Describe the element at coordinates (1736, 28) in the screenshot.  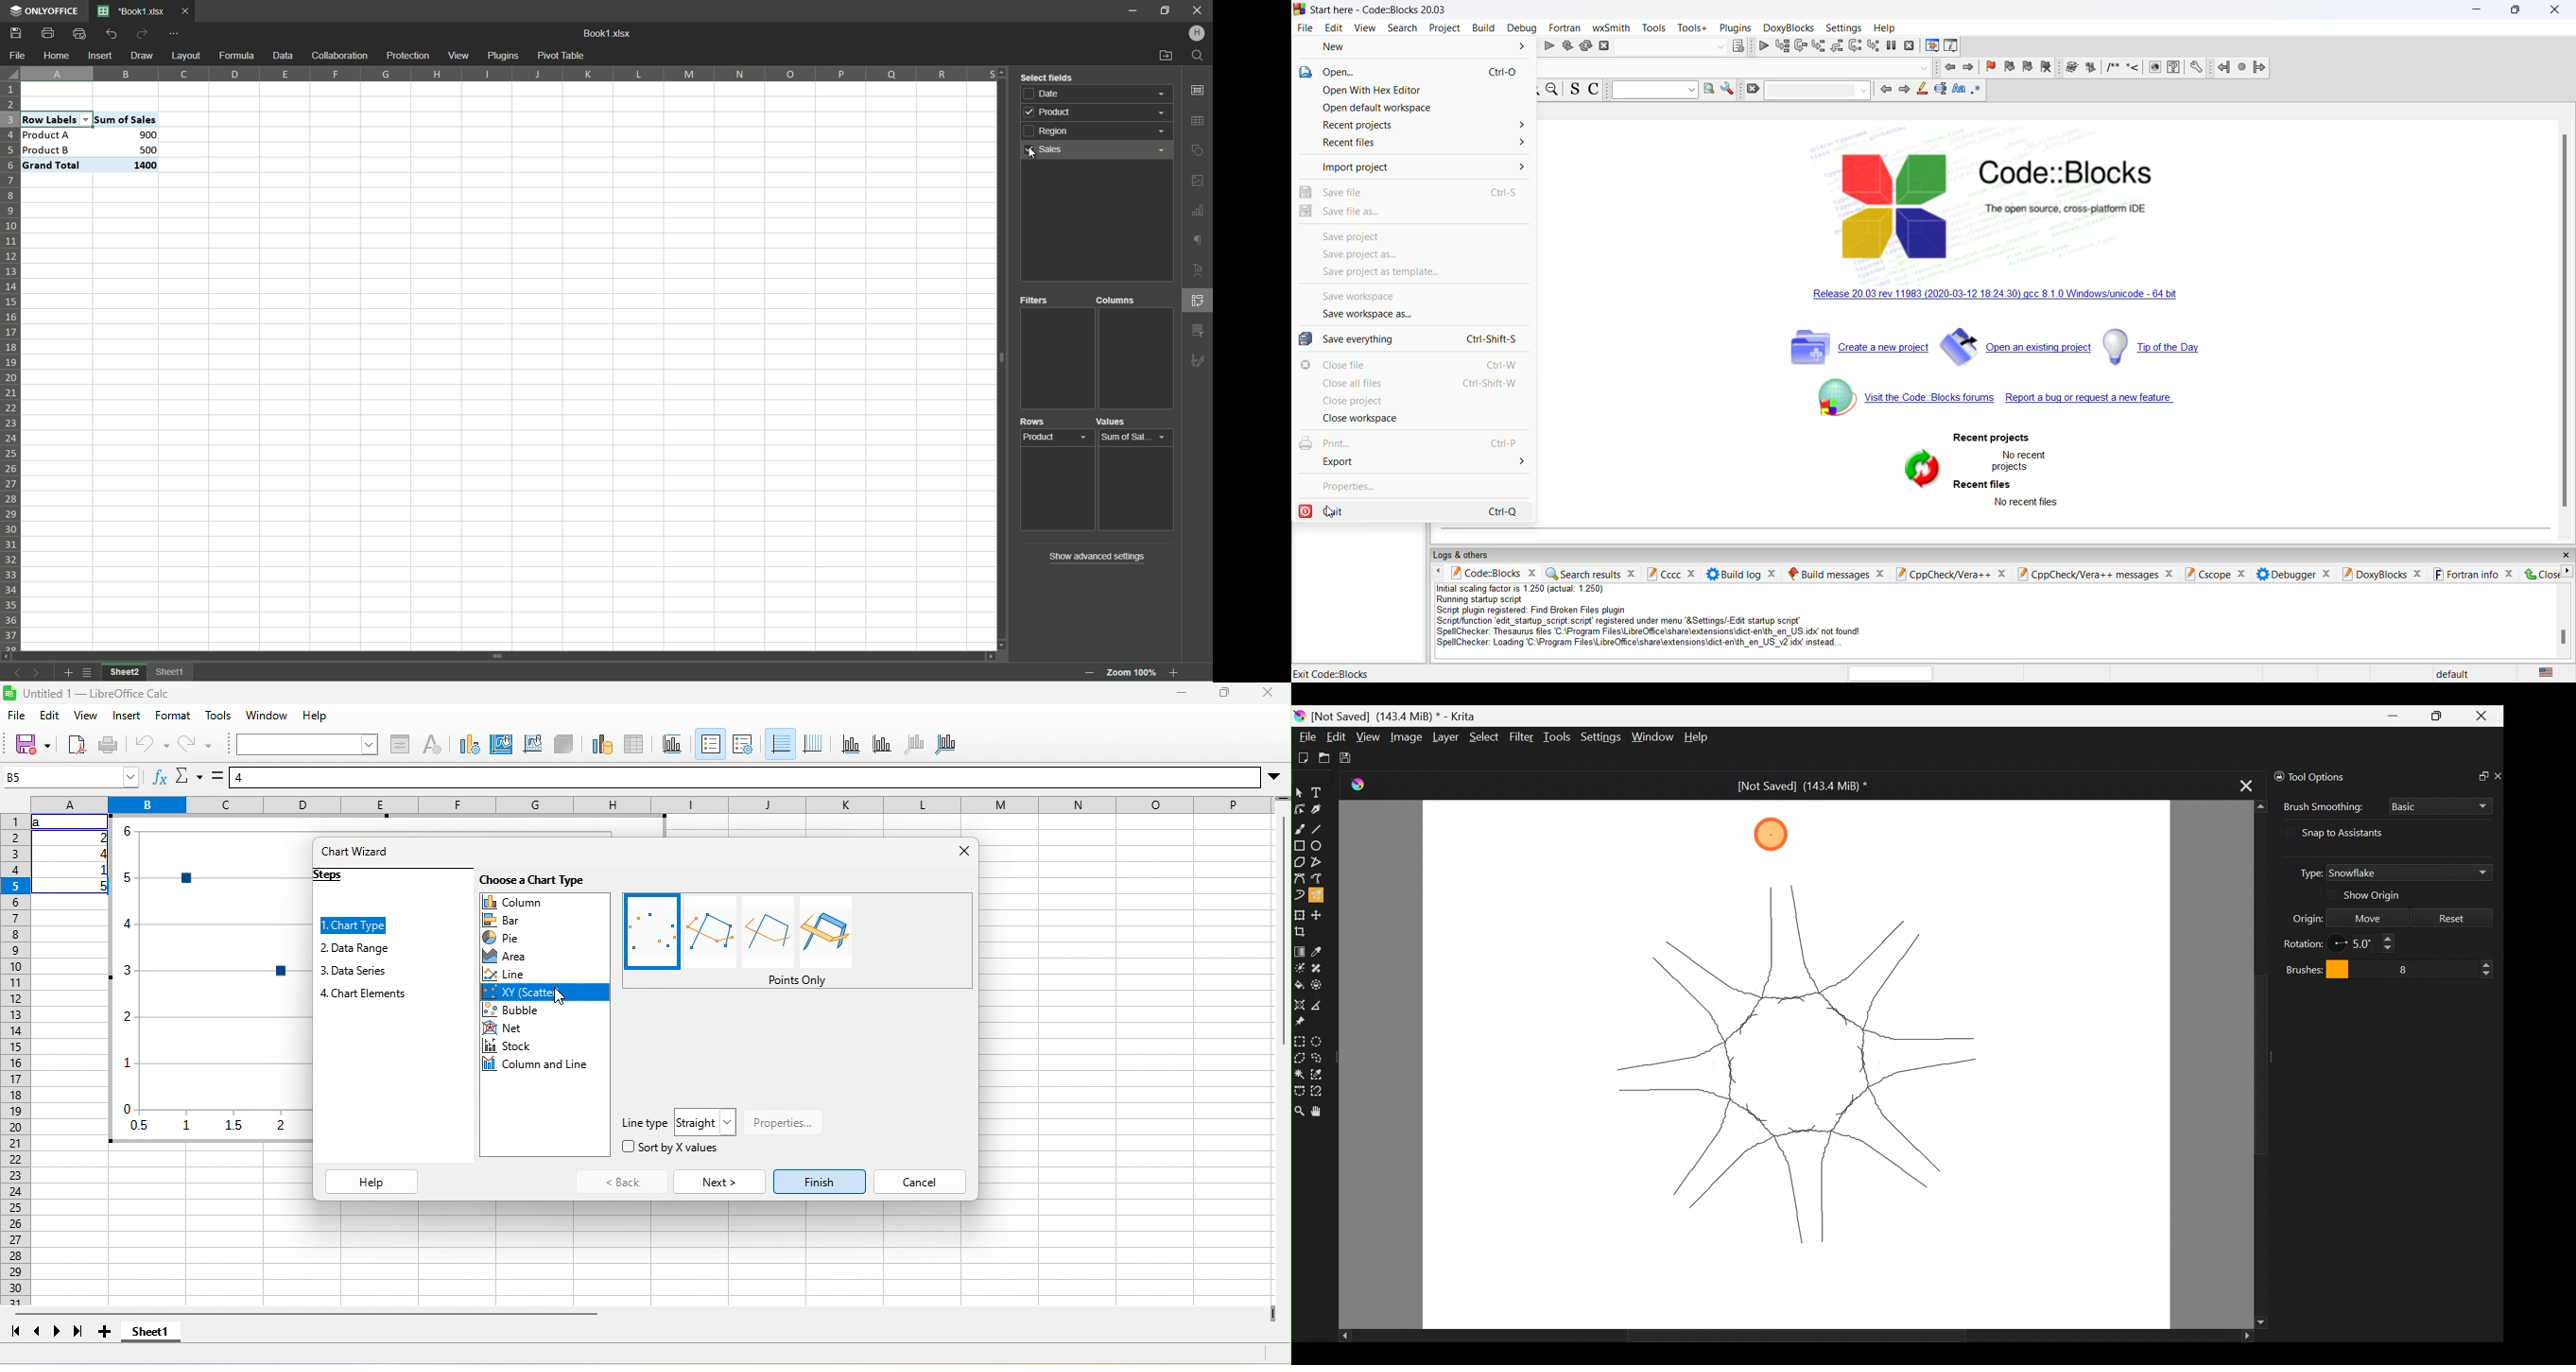
I see `plugins` at that location.